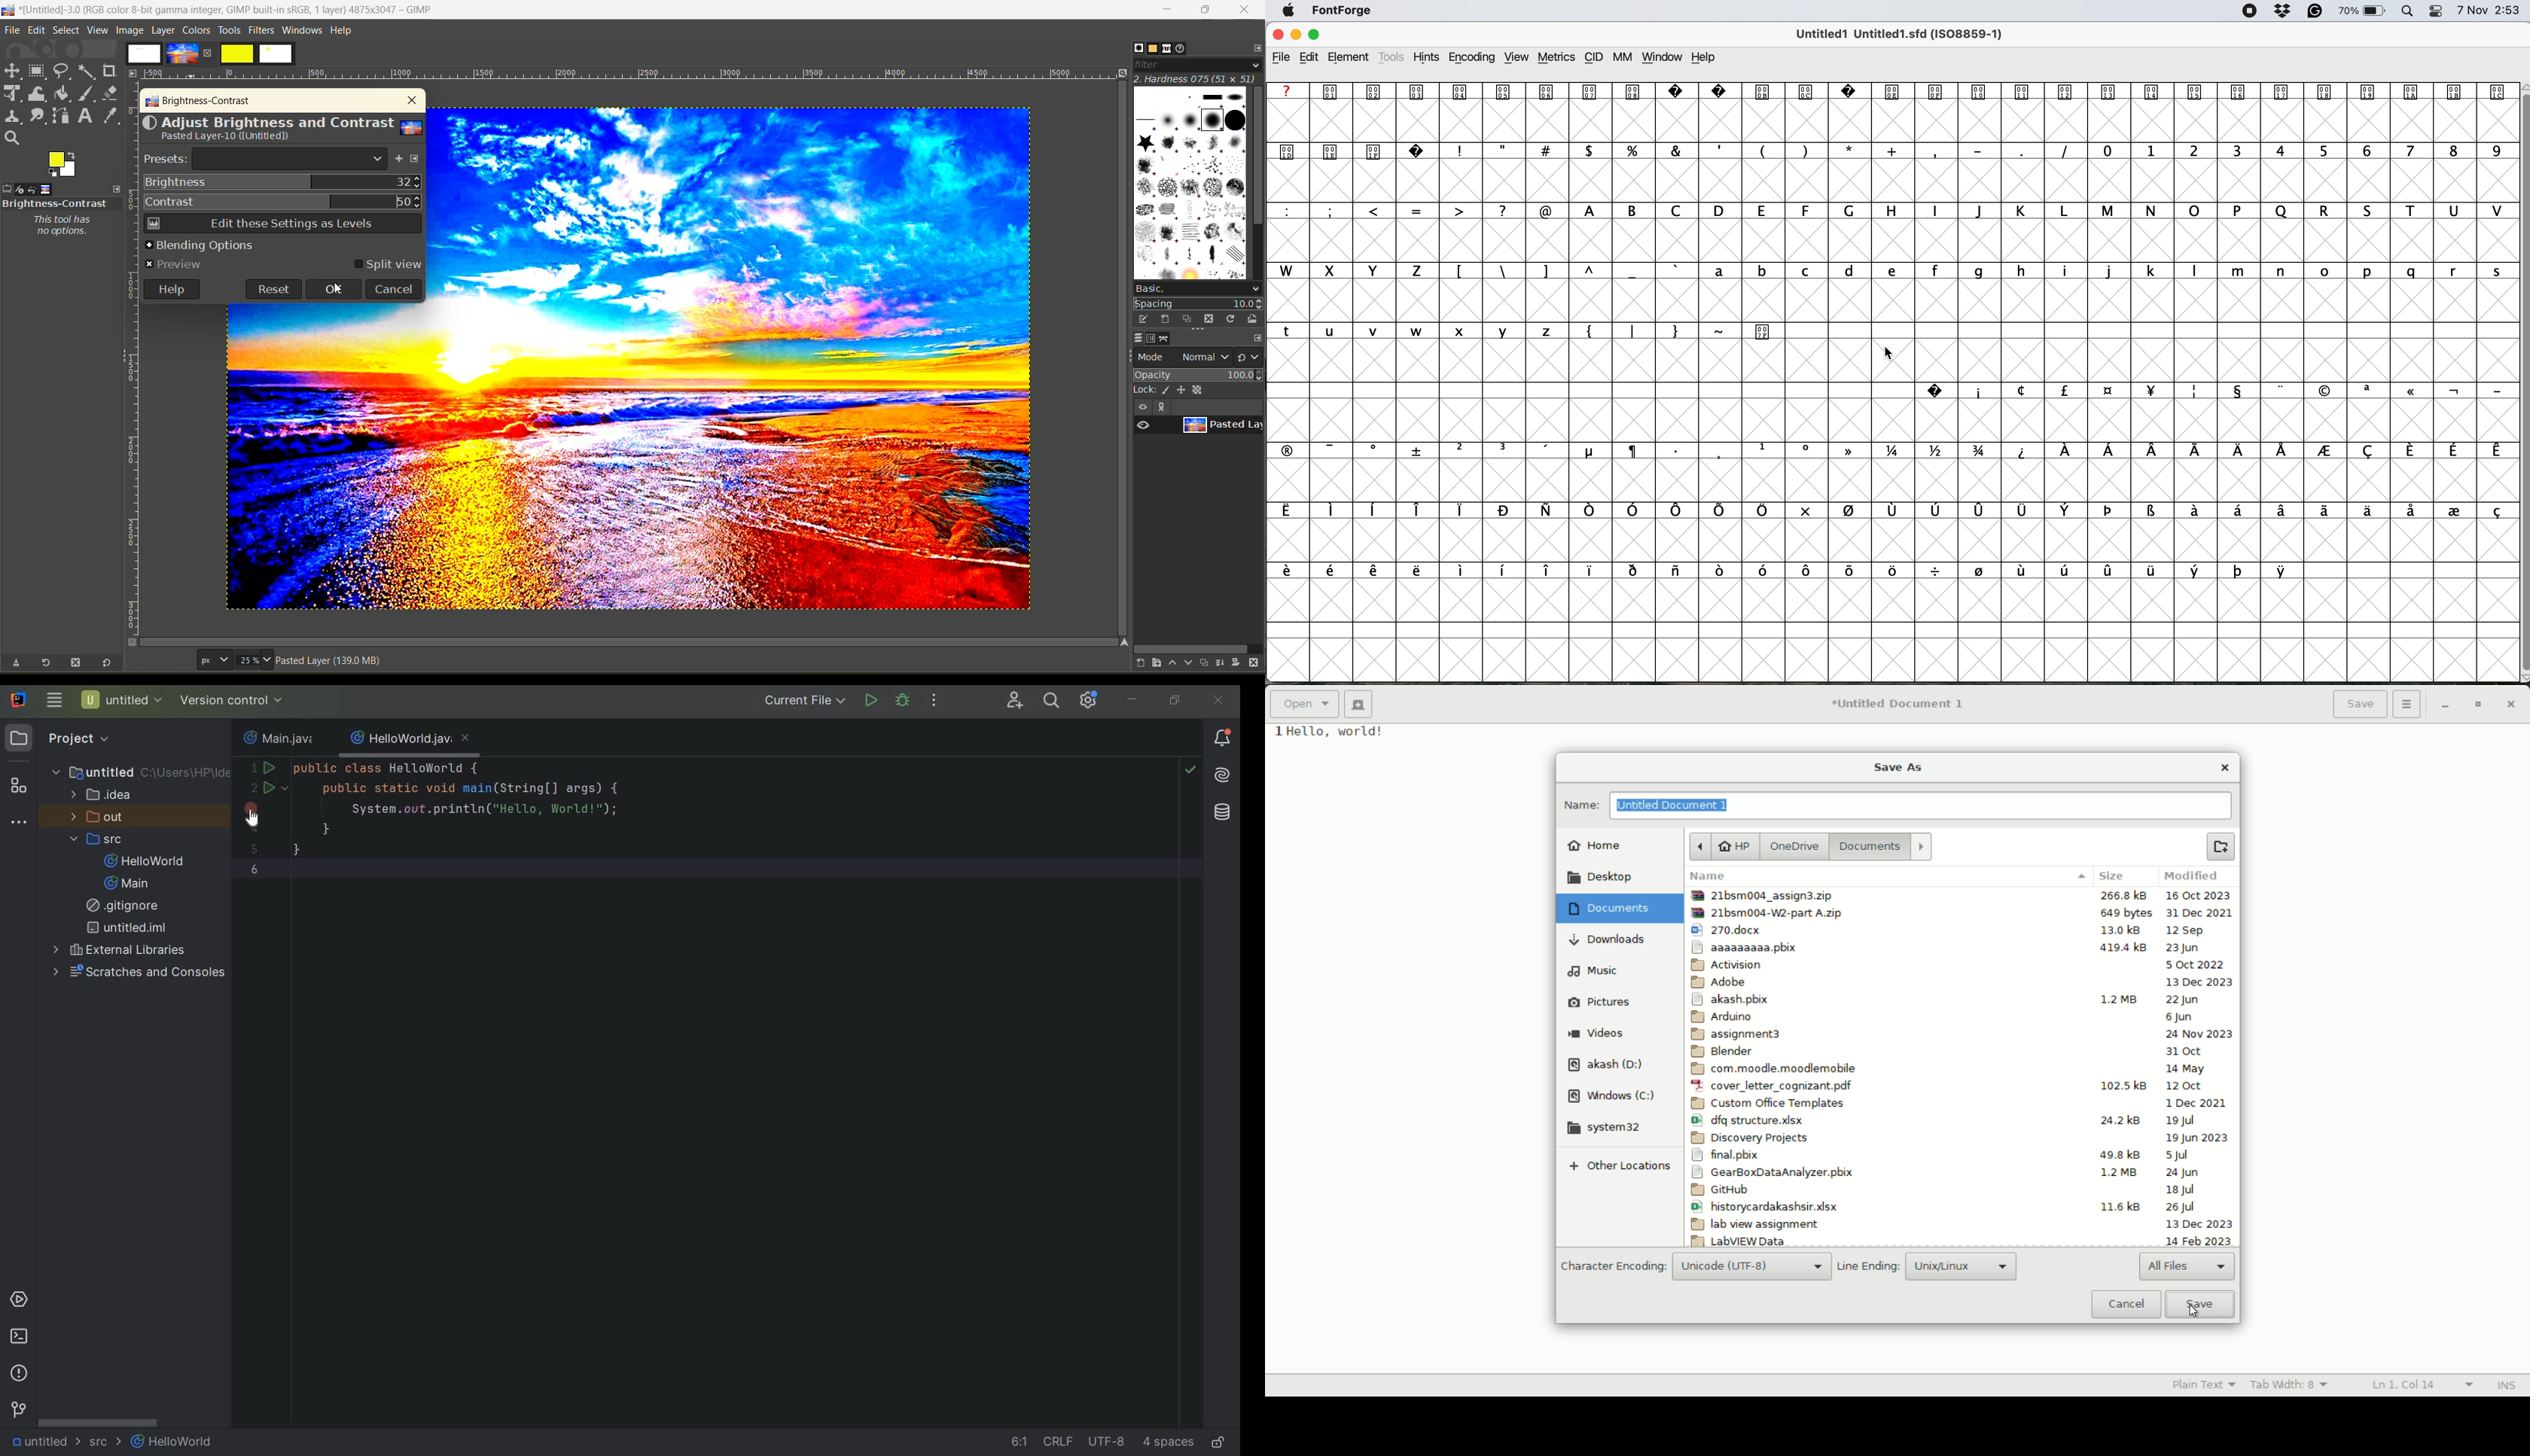 The width and height of the screenshot is (2548, 1456). What do you see at coordinates (2409, 11) in the screenshot?
I see `spotlight search` at bounding box center [2409, 11].